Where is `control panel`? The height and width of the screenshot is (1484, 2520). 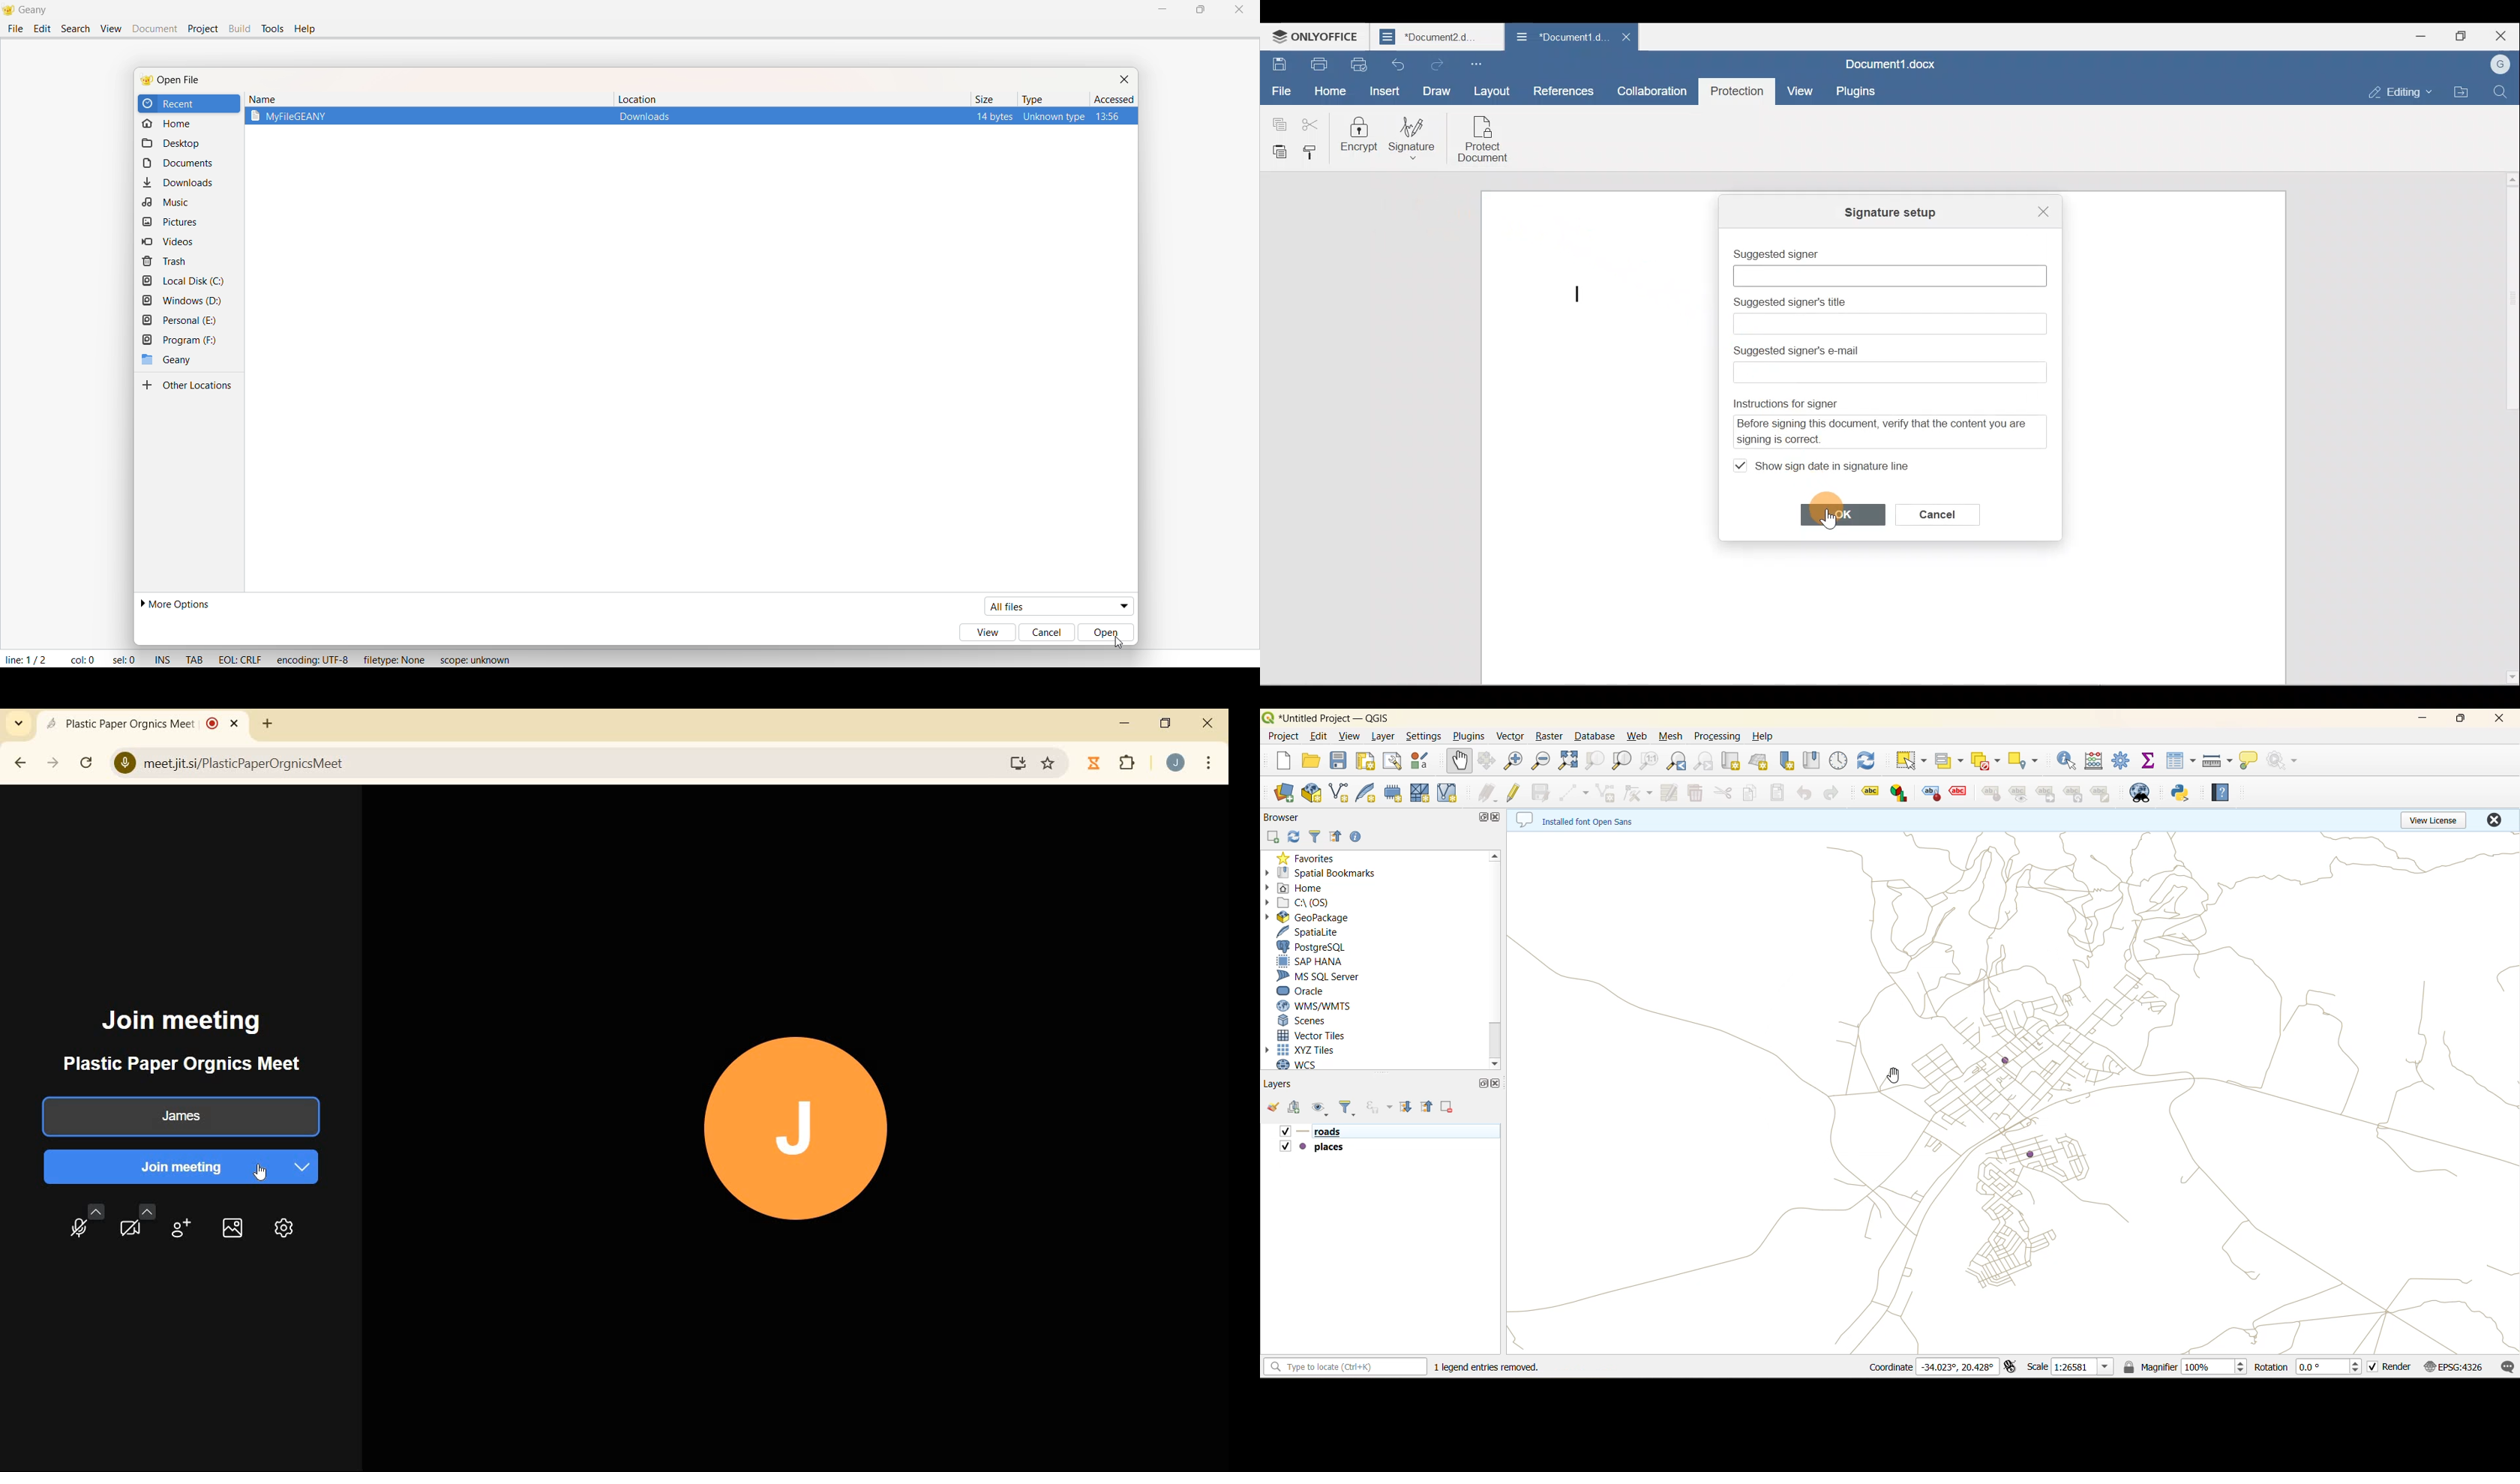
control panel is located at coordinates (1841, 760).